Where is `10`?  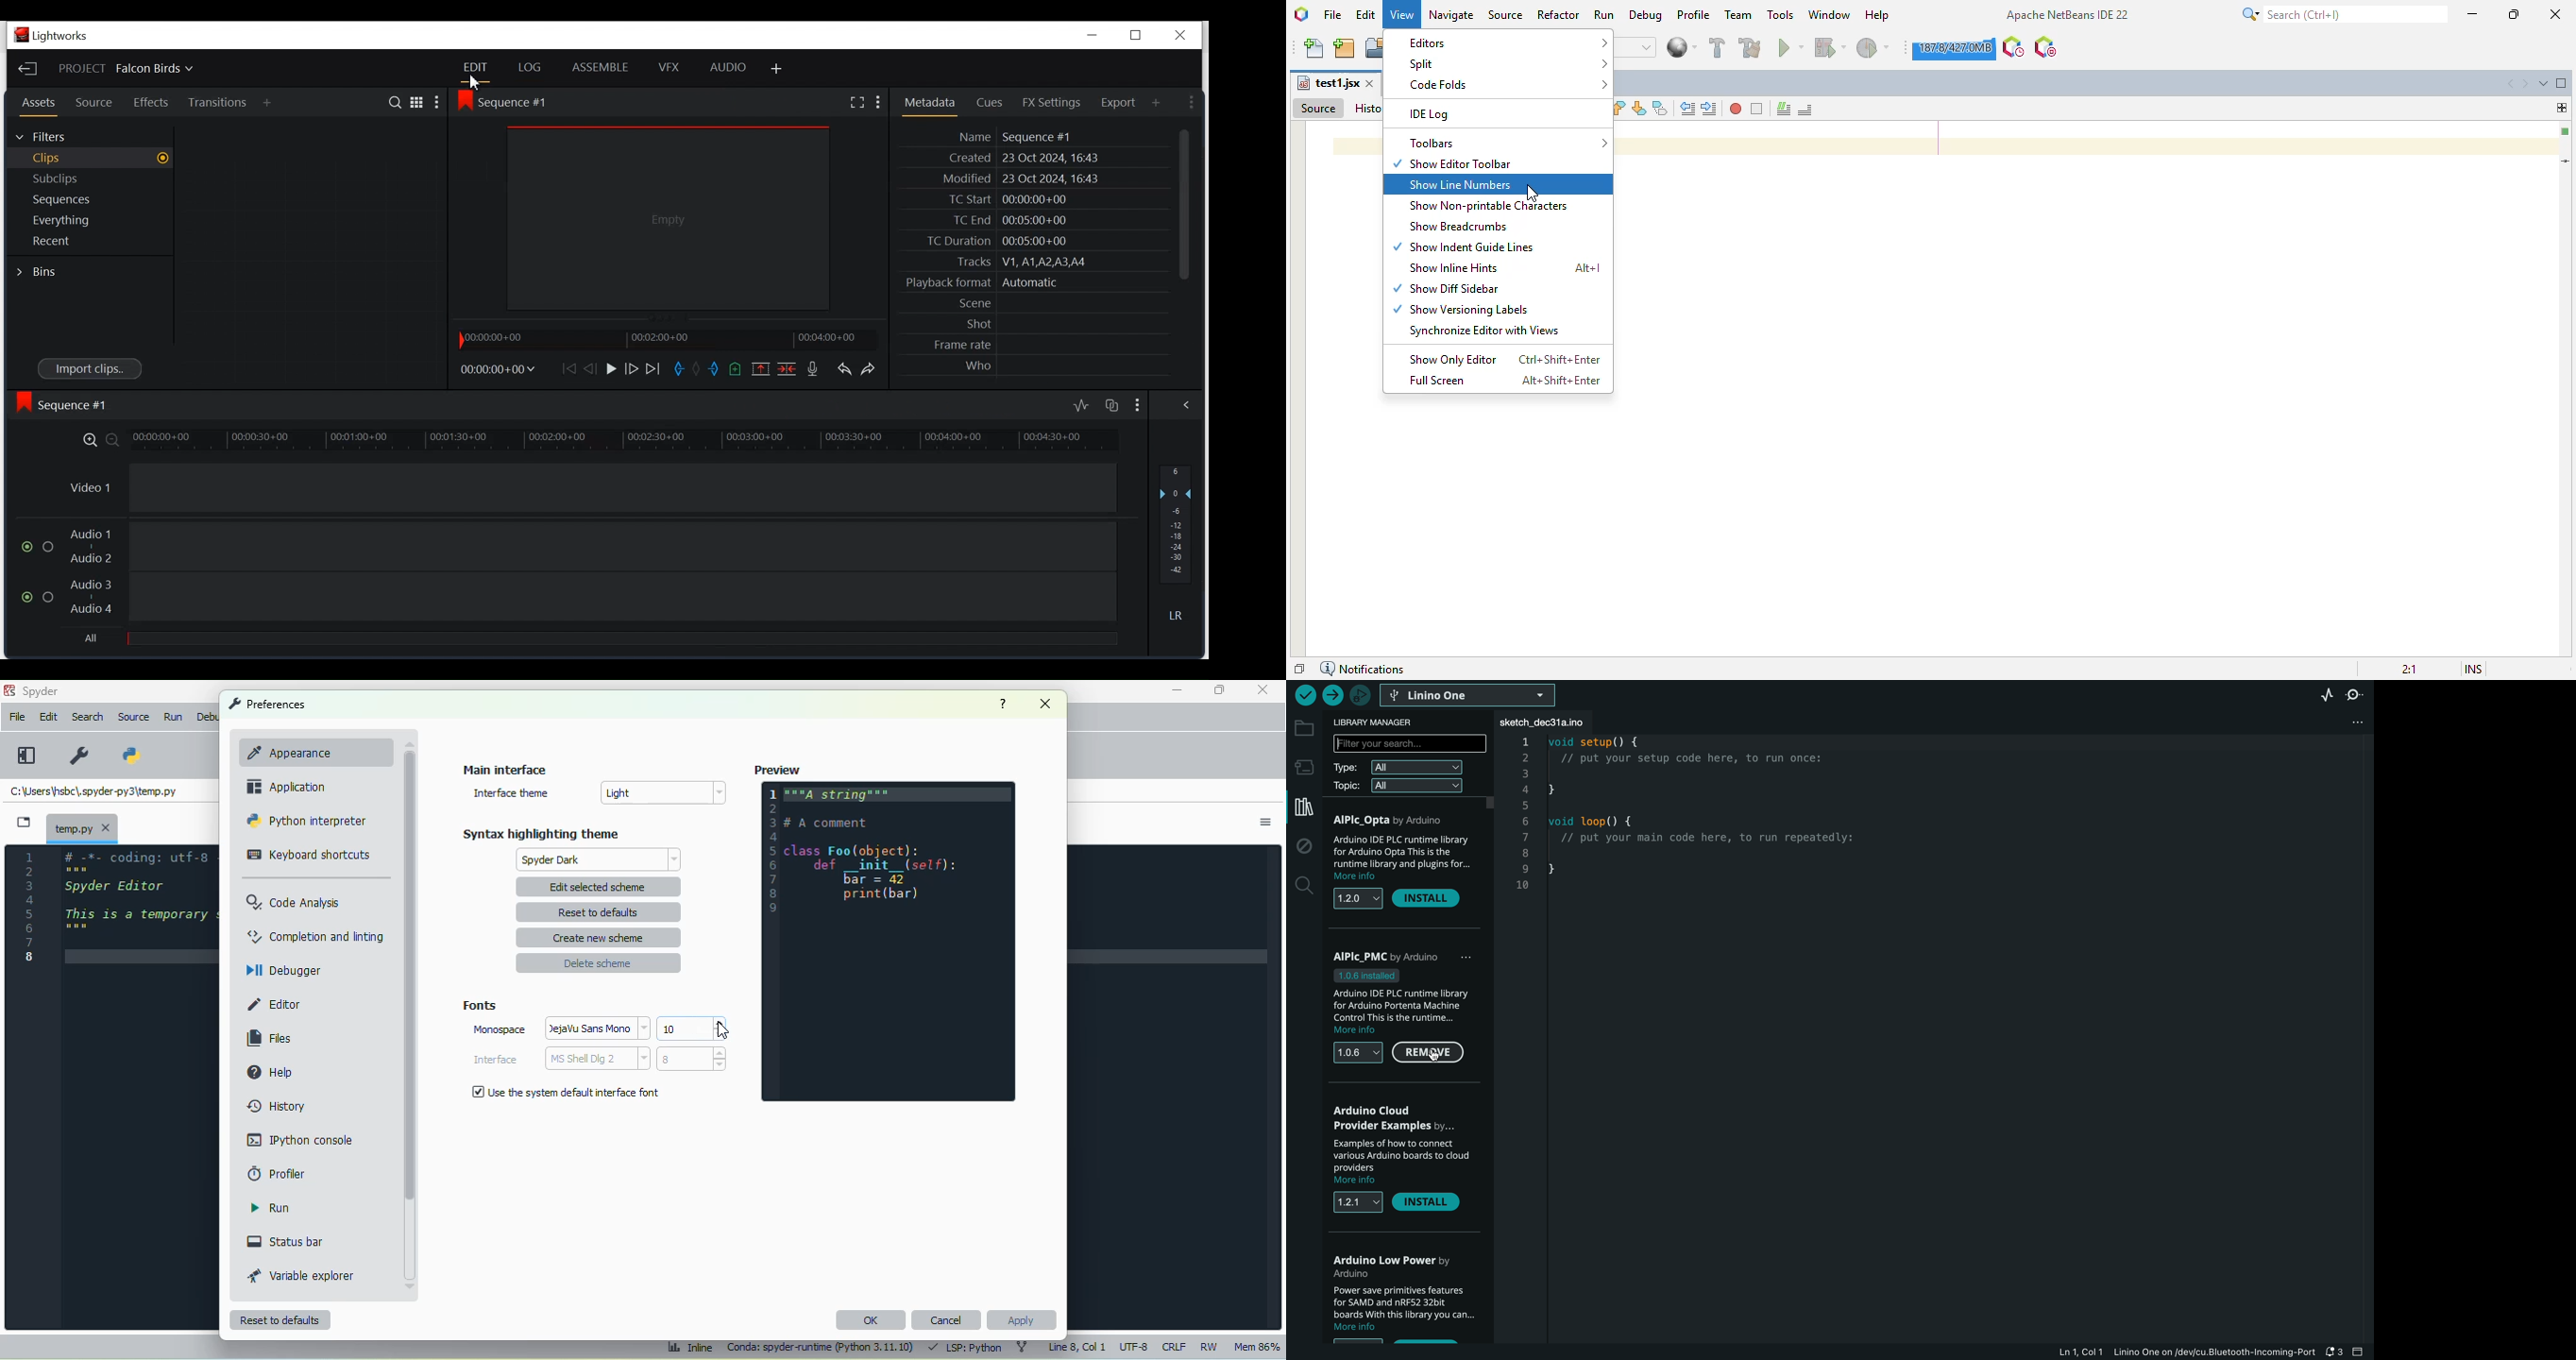 10 is located at coordinates (684, 1028).